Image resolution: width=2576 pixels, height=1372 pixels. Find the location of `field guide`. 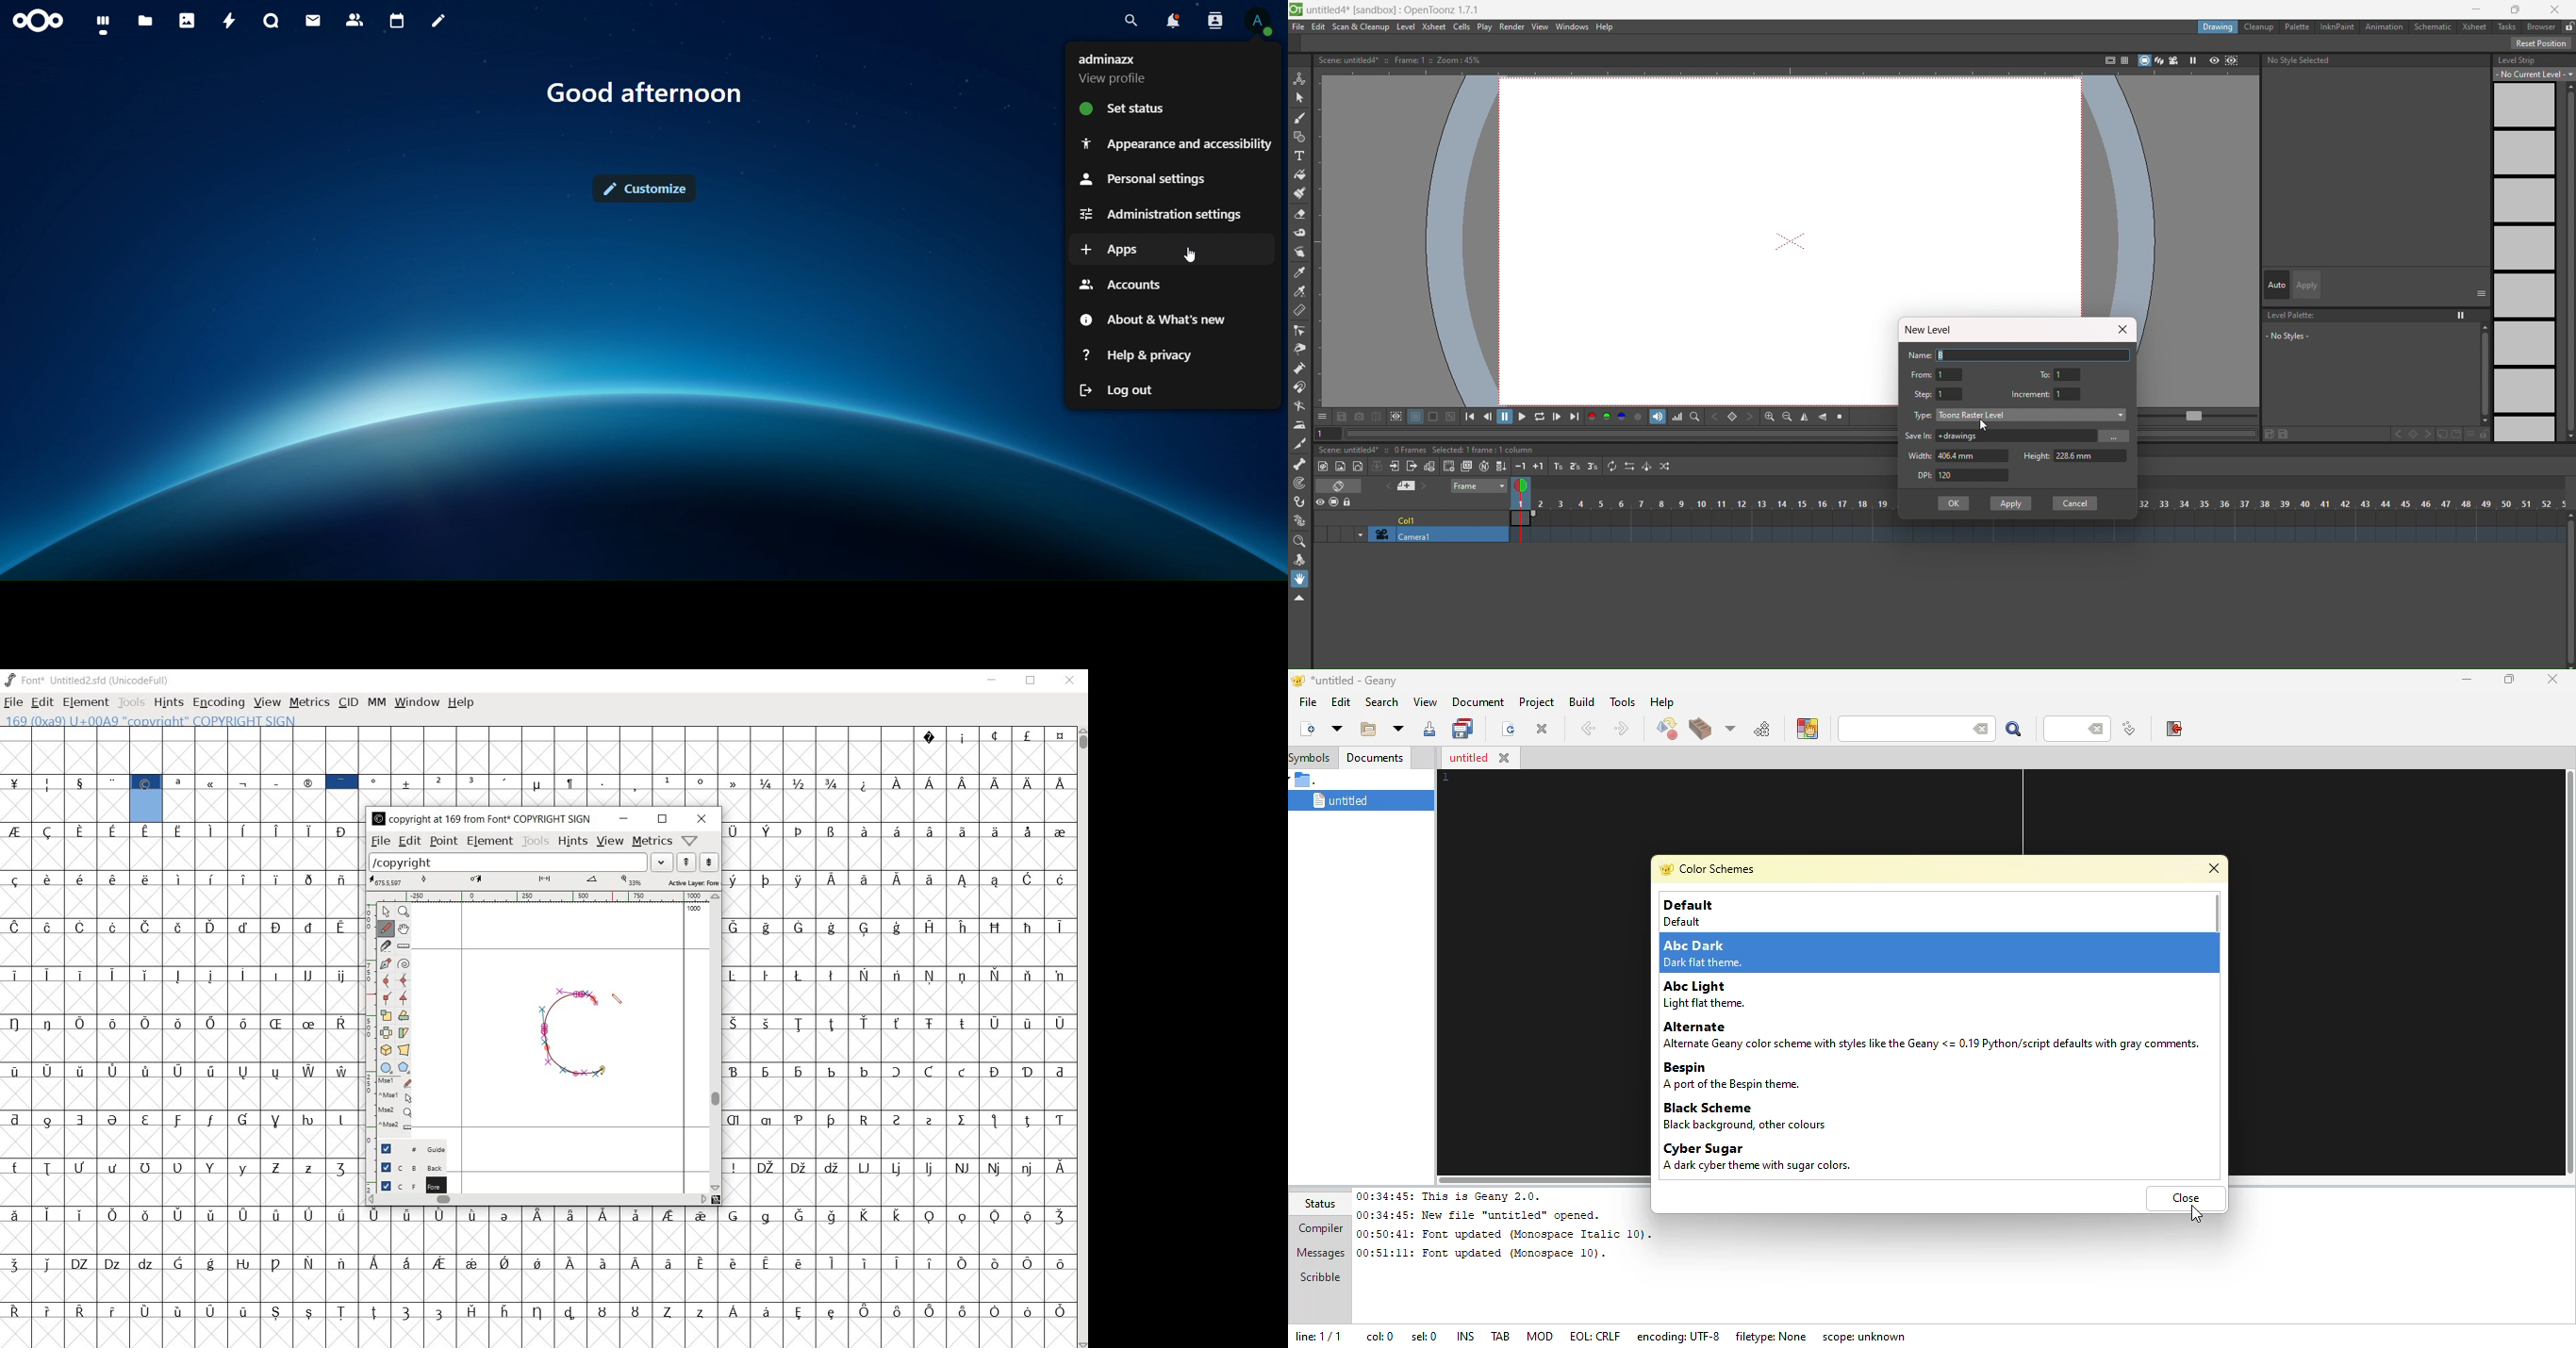

field guide is located at coordinates (2123, 60).